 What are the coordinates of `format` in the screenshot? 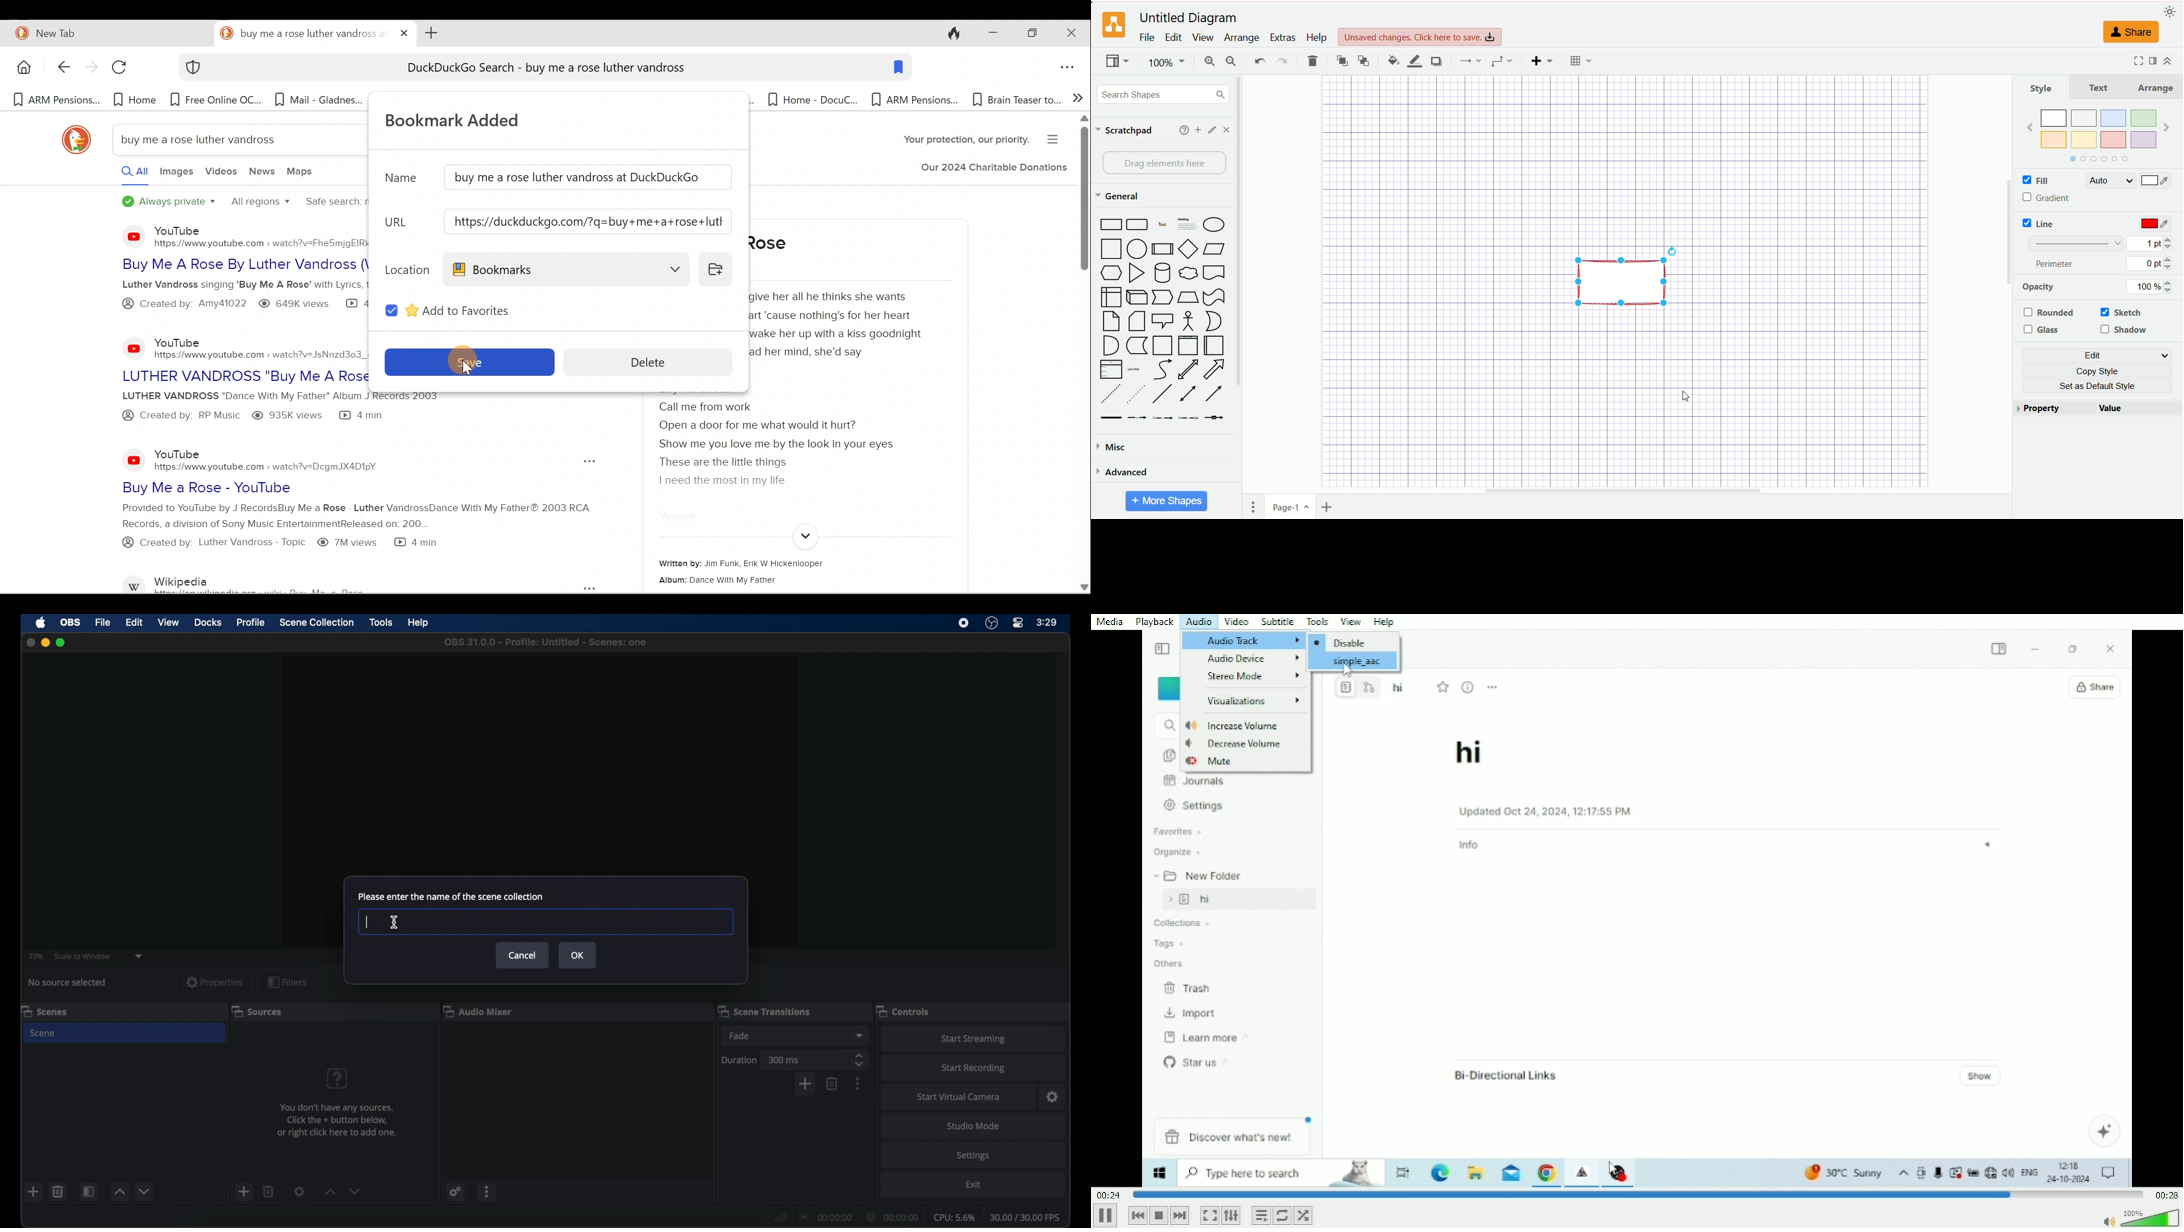 It's located at (2153, 63).